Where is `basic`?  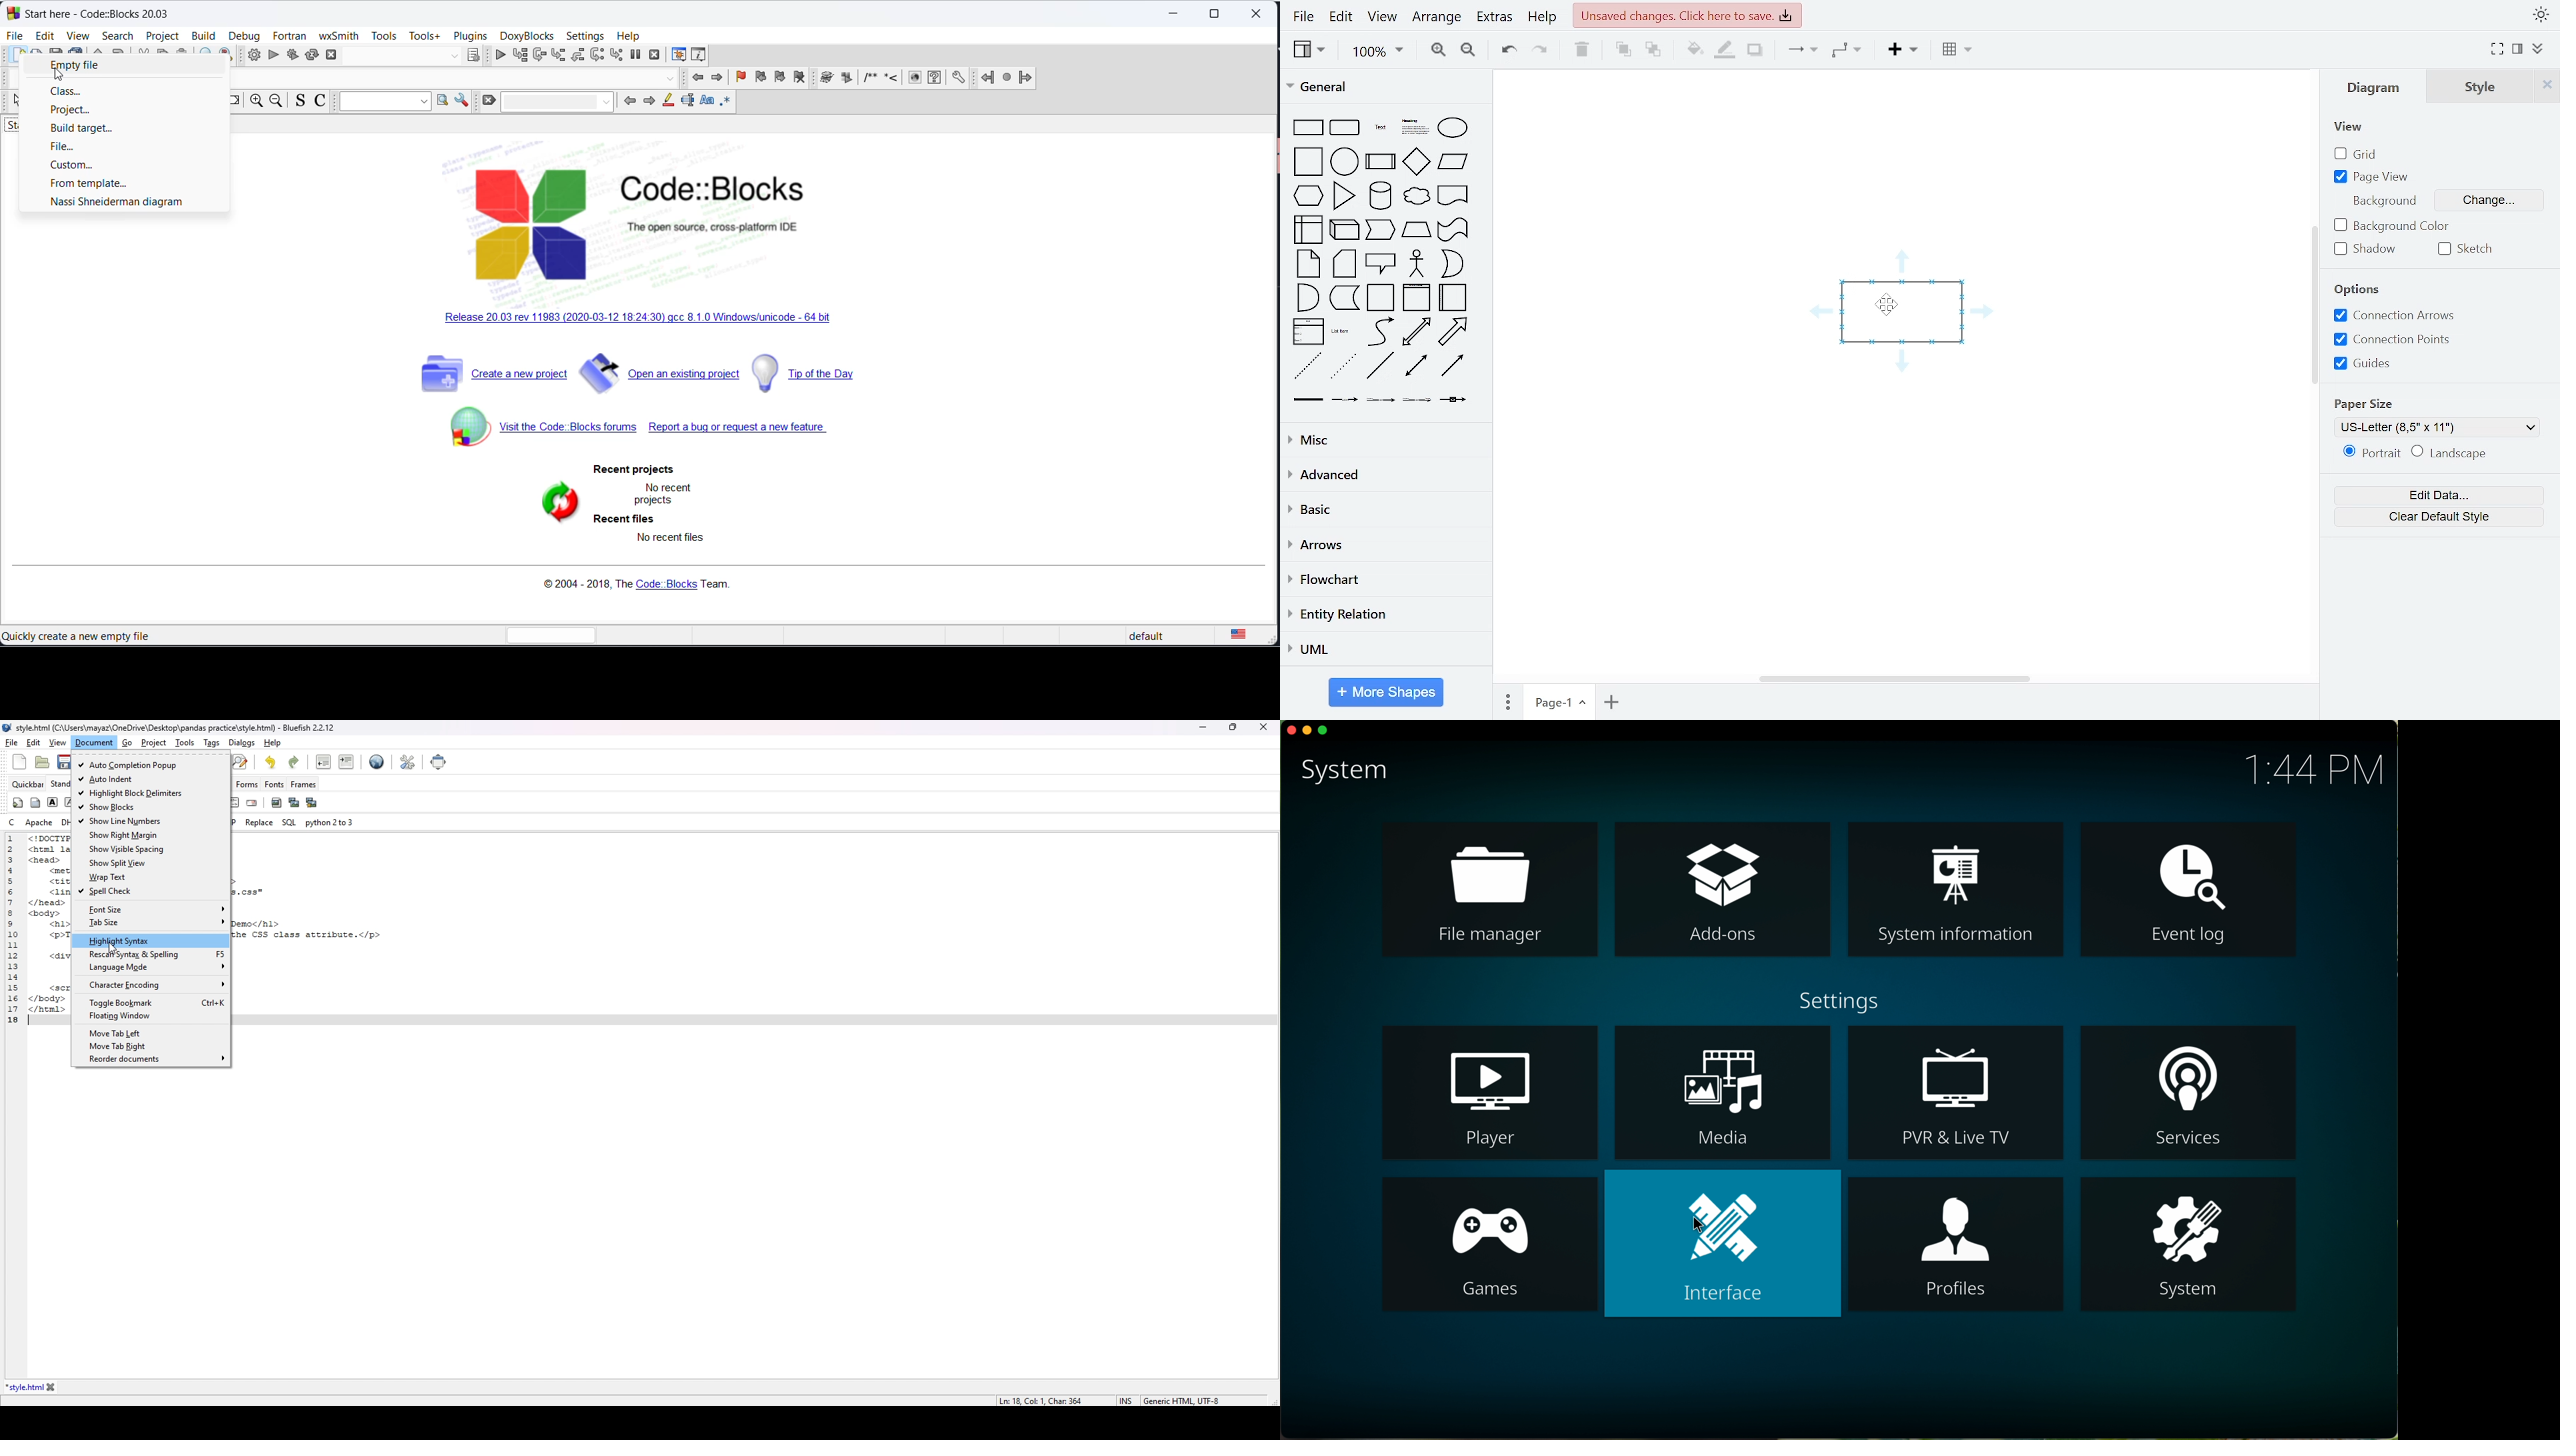 basic is located at coordinates (1385, 512).